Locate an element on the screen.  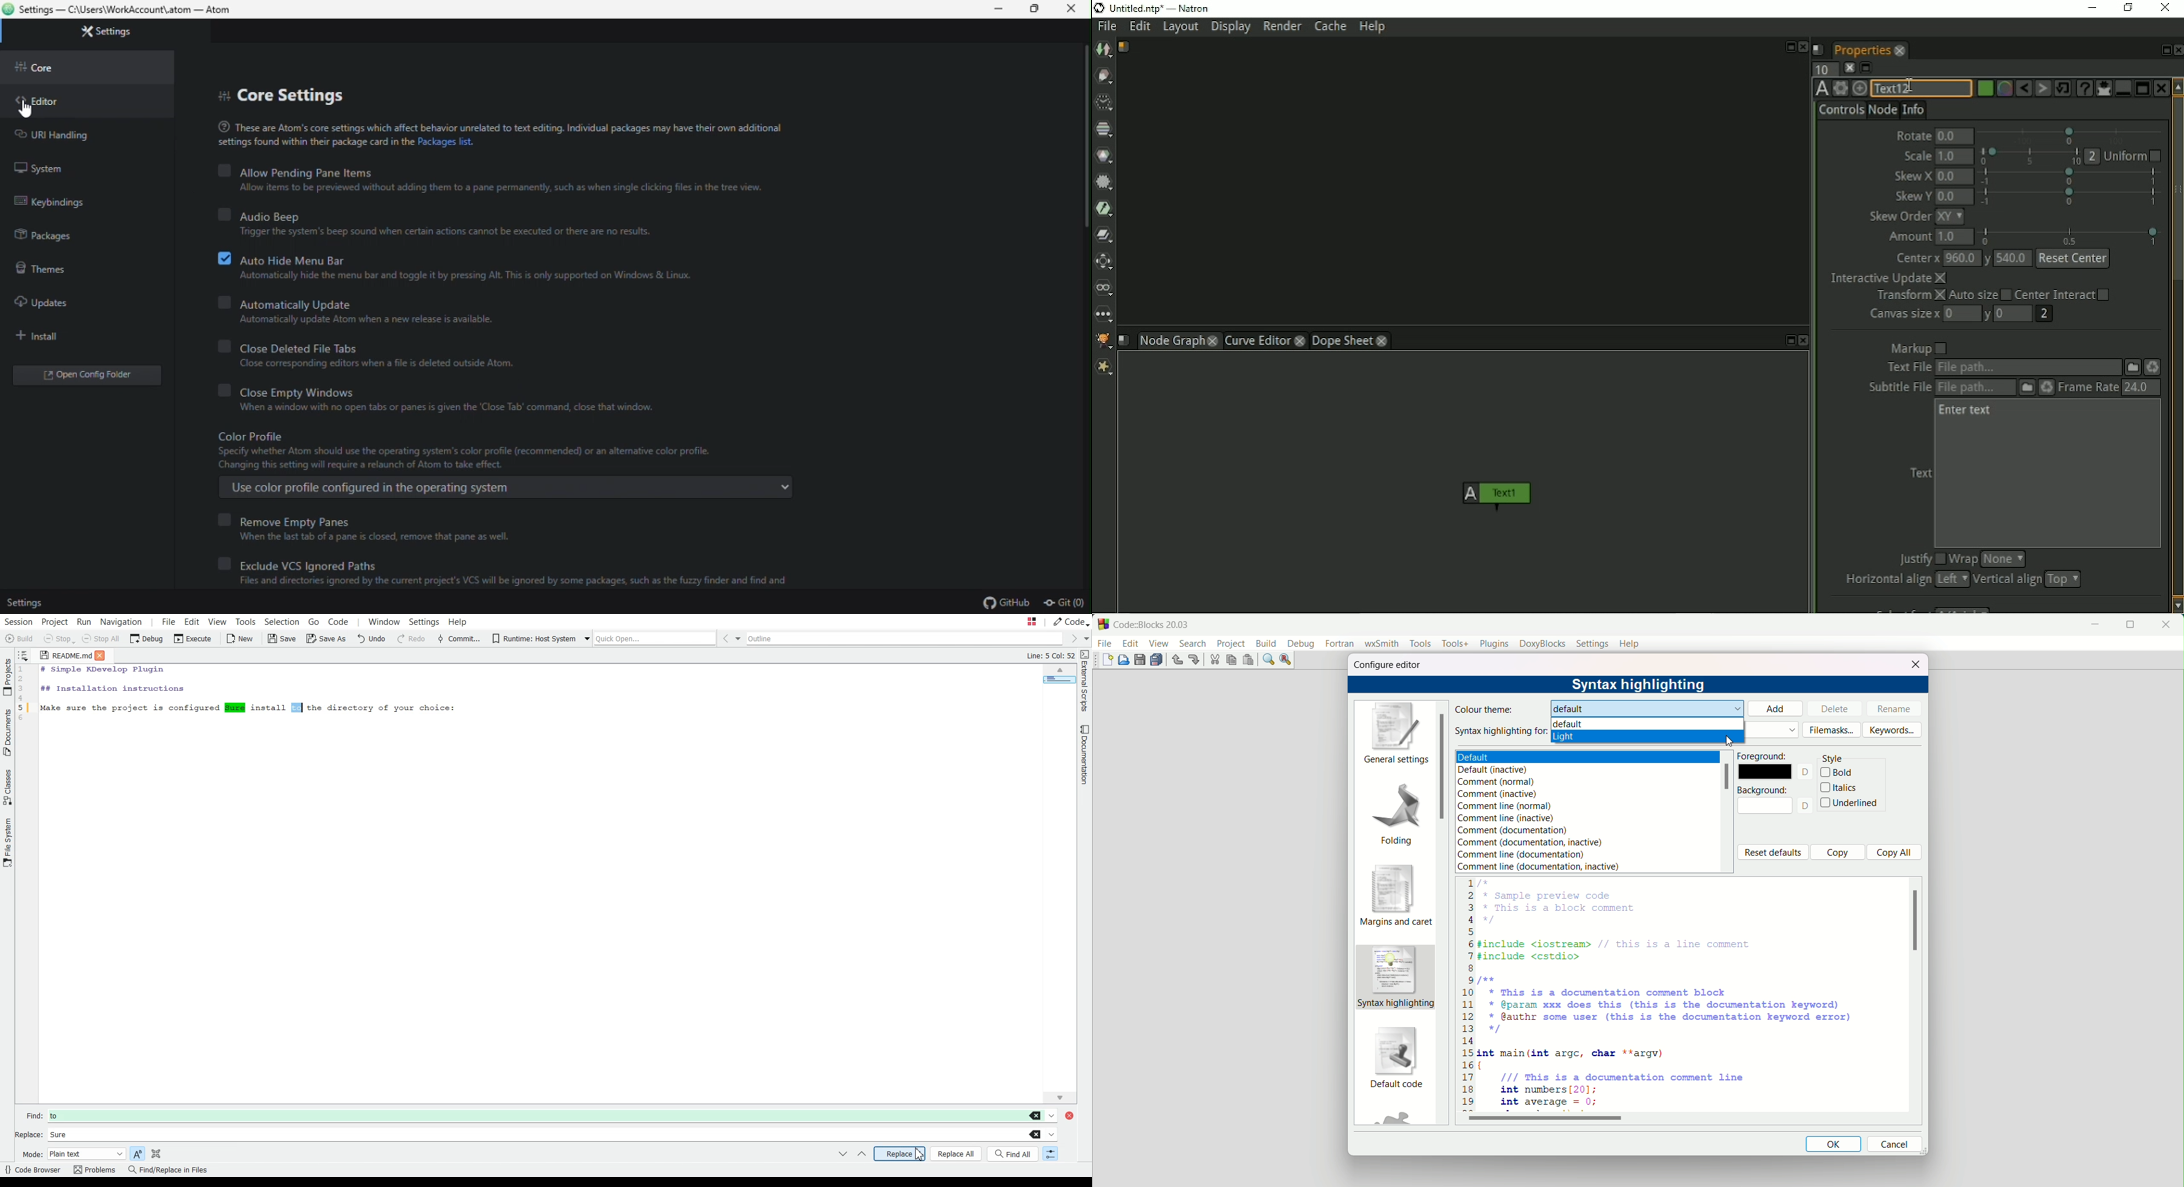
bold is located at coordinates (1839, 773).